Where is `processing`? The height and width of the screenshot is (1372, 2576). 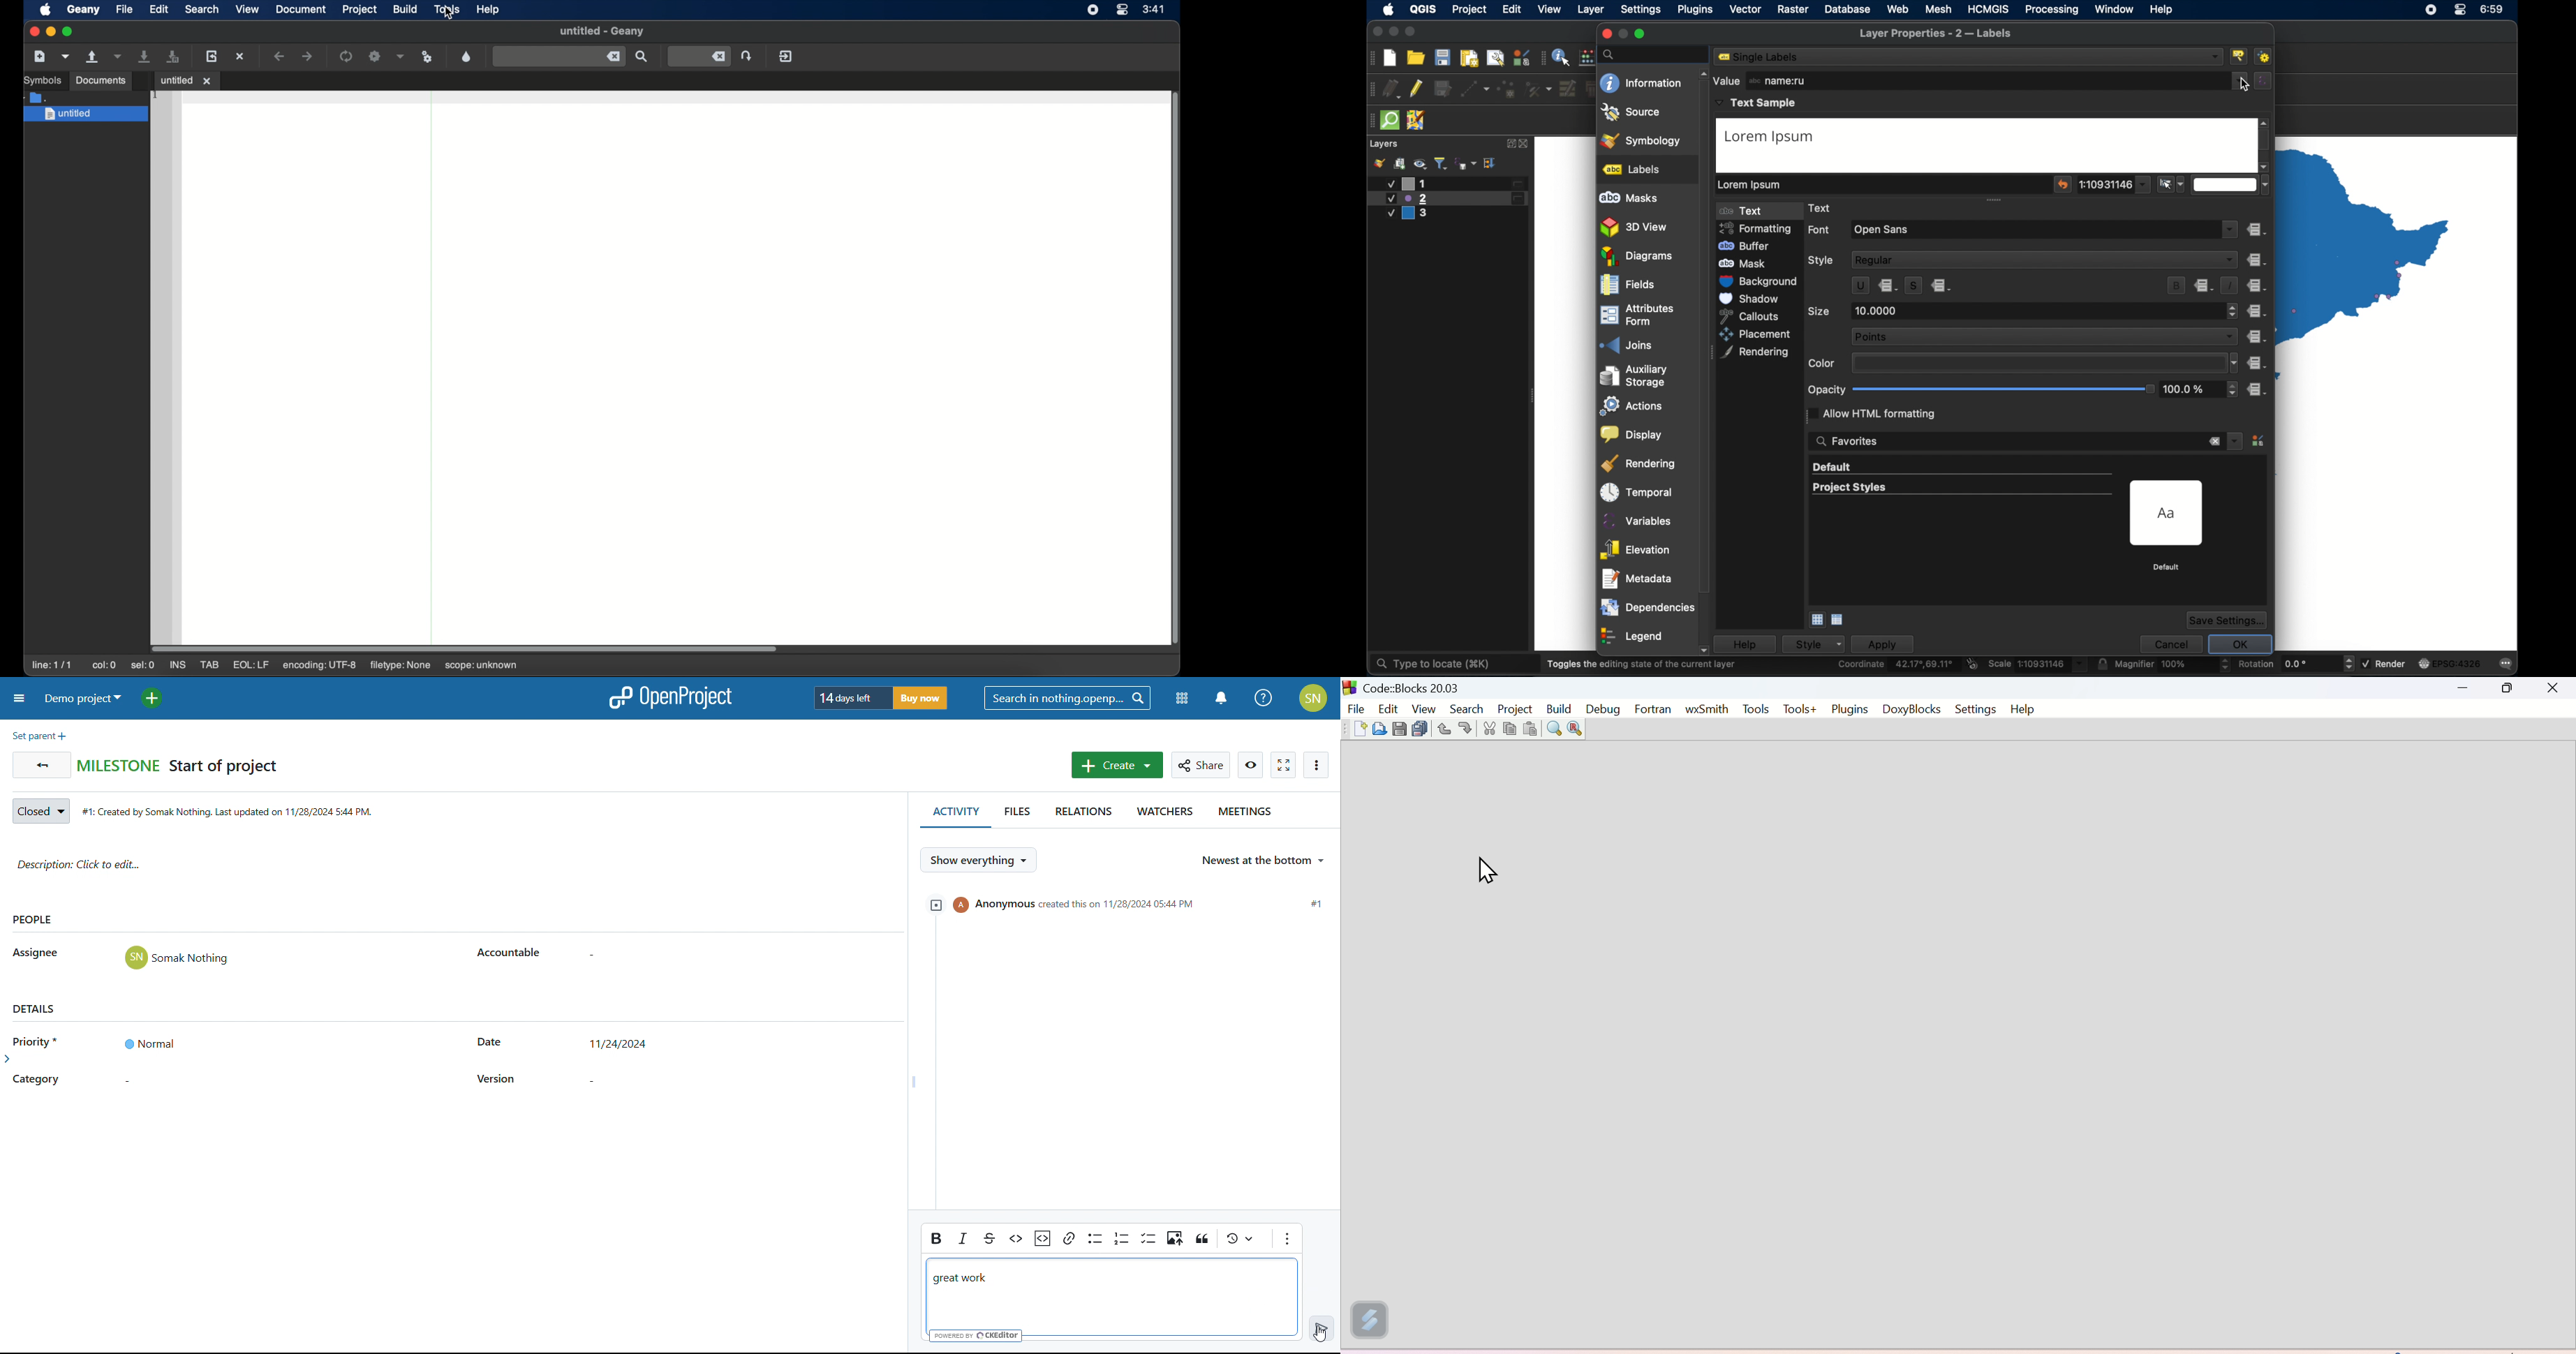 processing is located at coordinates (2051, 9).